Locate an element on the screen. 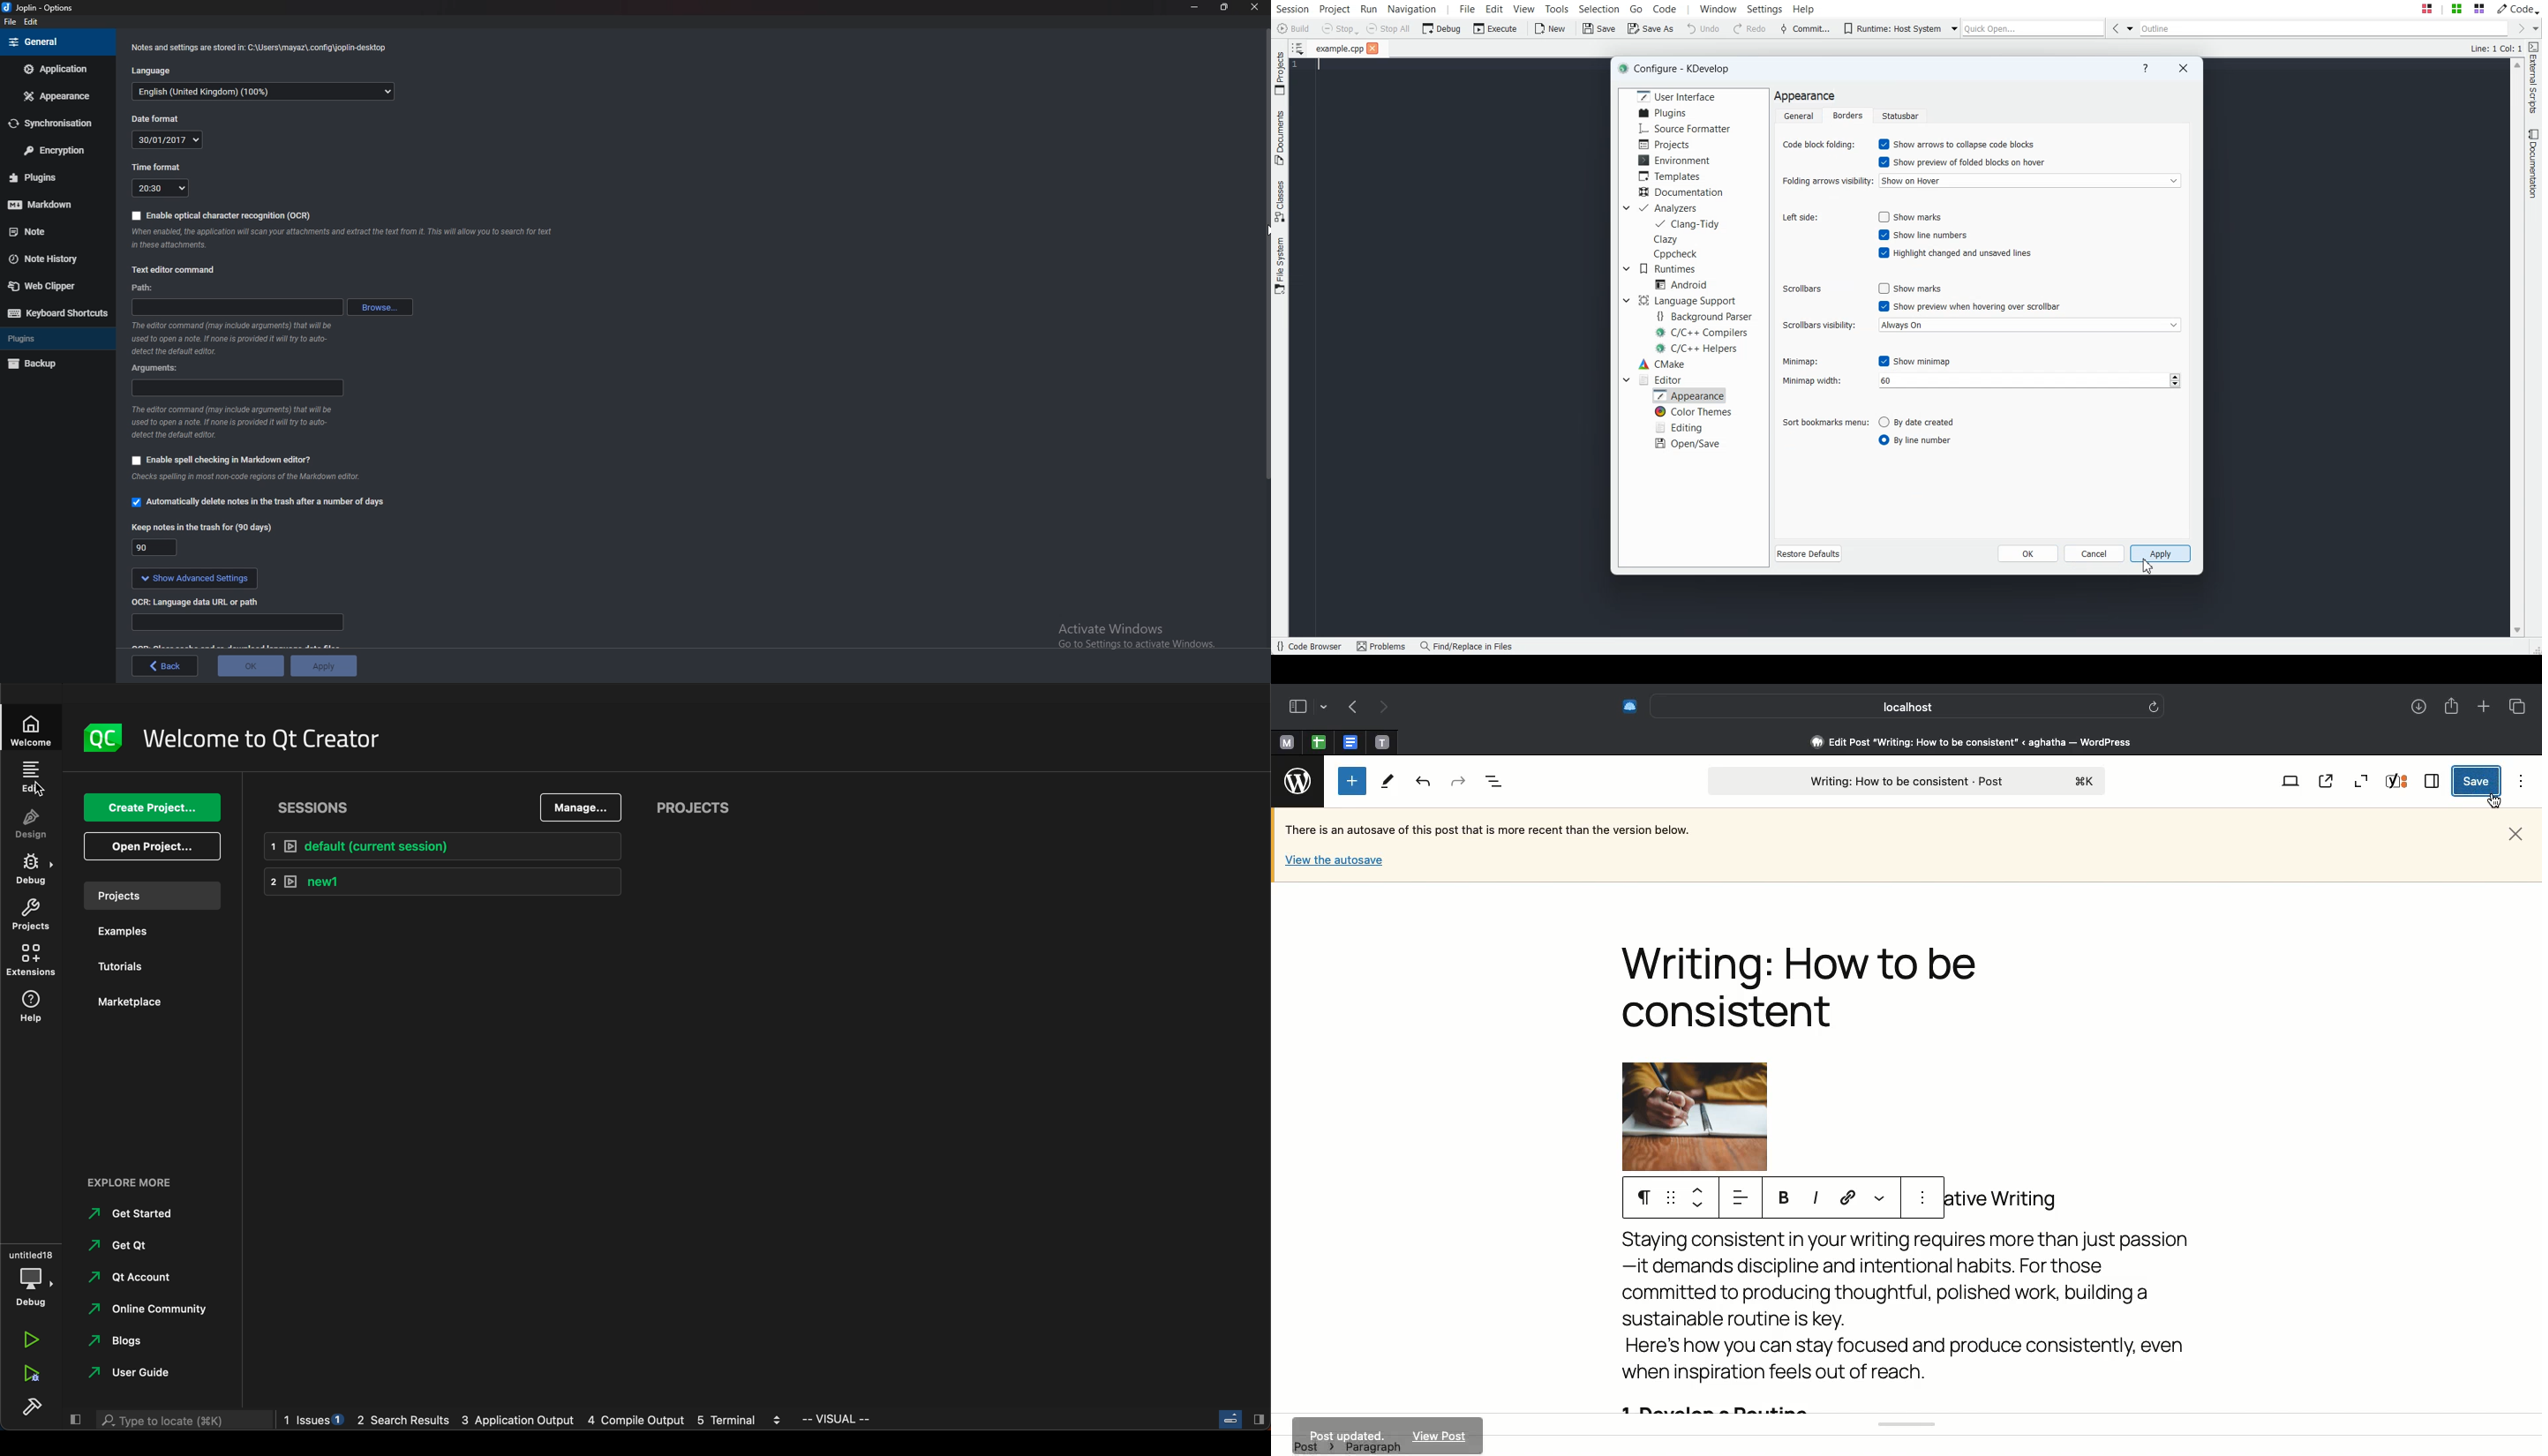 The height and width of the screenshot is (1456, 2548). edit is located at coordinates (32, 22).